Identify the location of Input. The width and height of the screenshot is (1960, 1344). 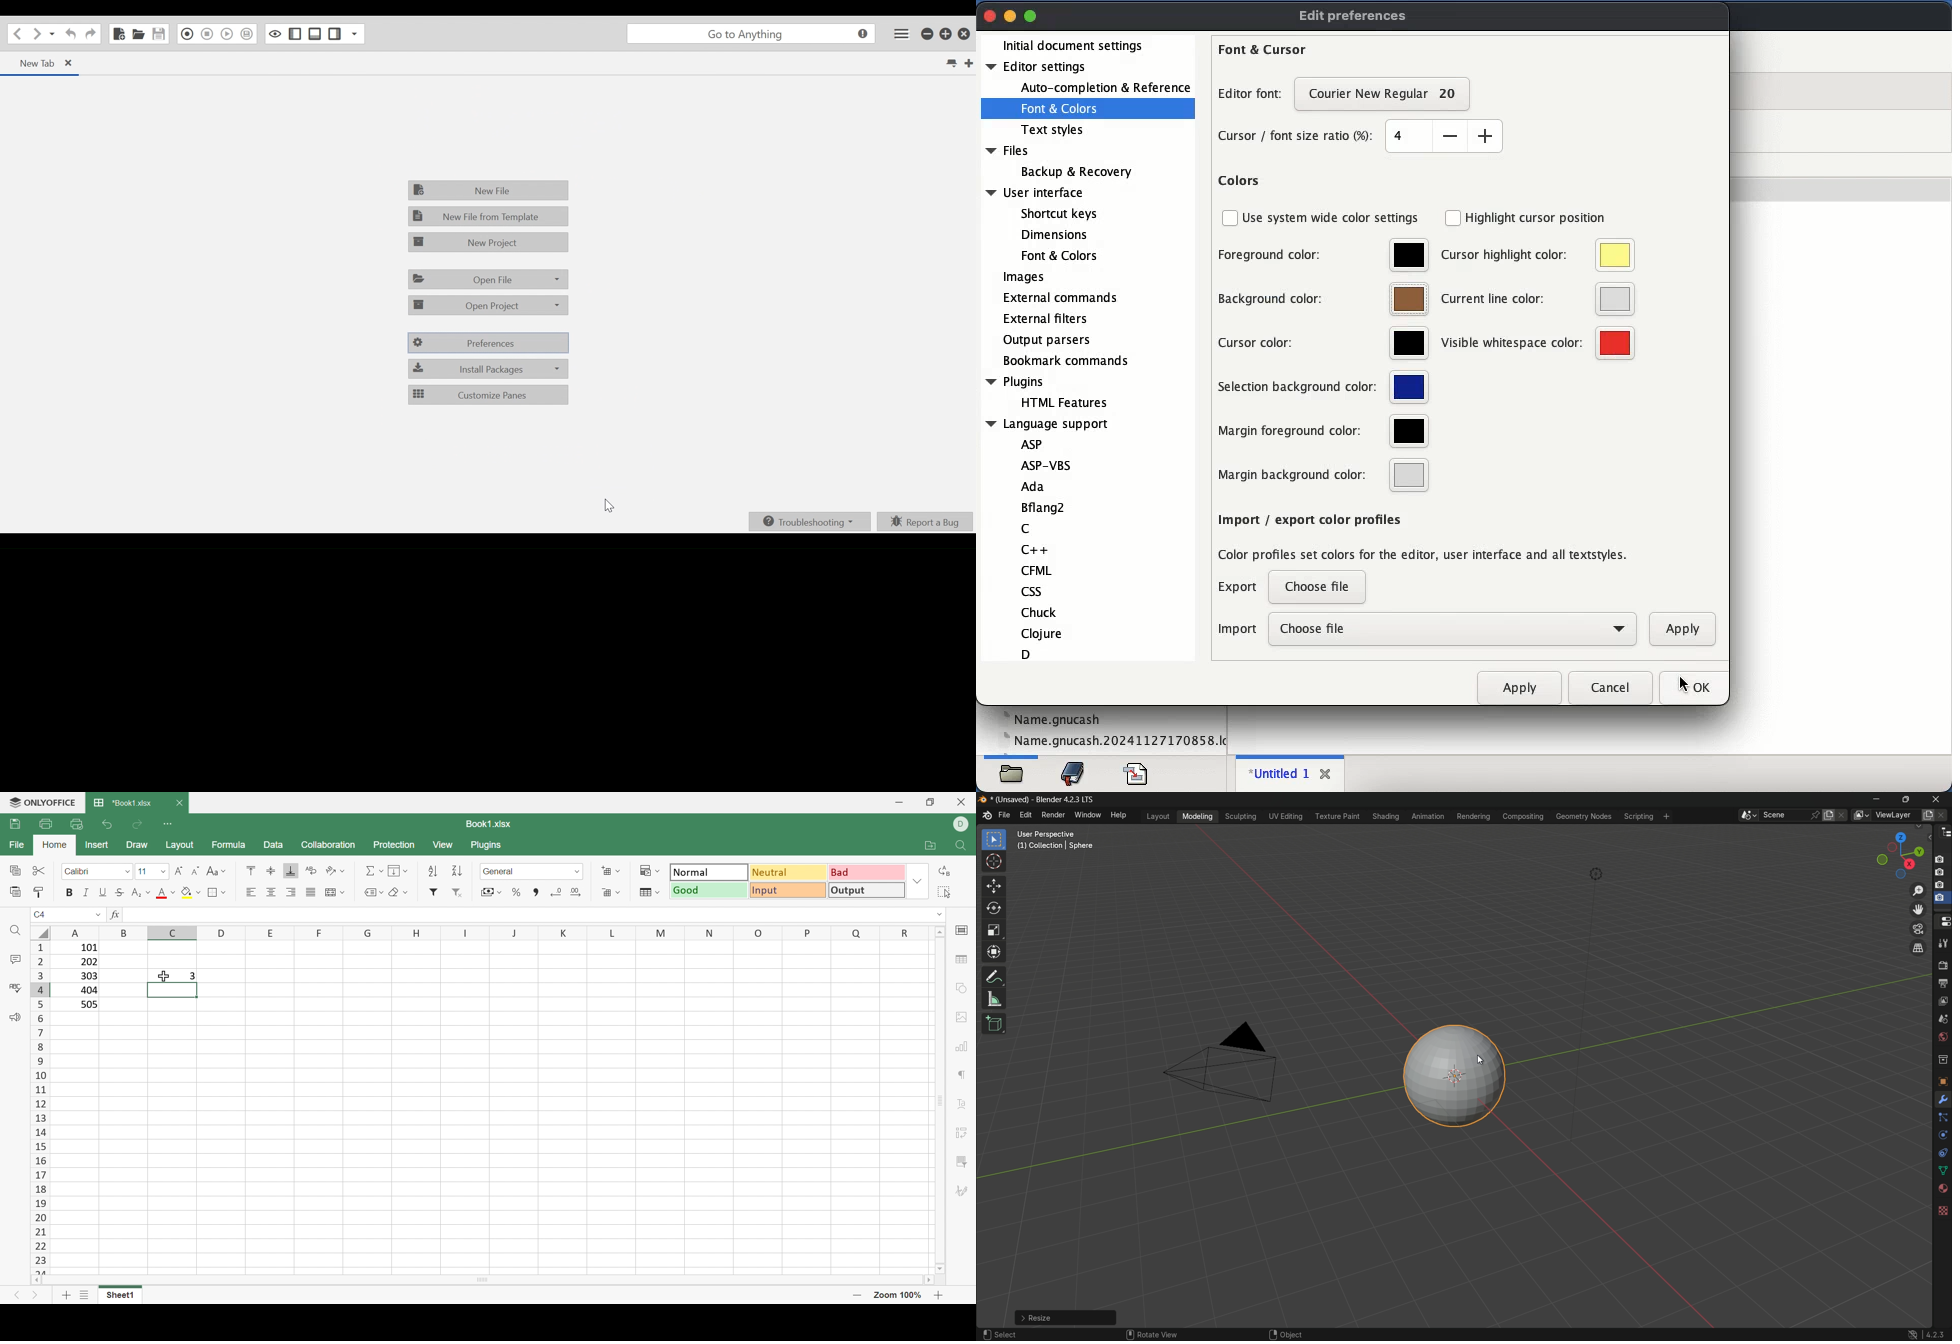
(787, 891).